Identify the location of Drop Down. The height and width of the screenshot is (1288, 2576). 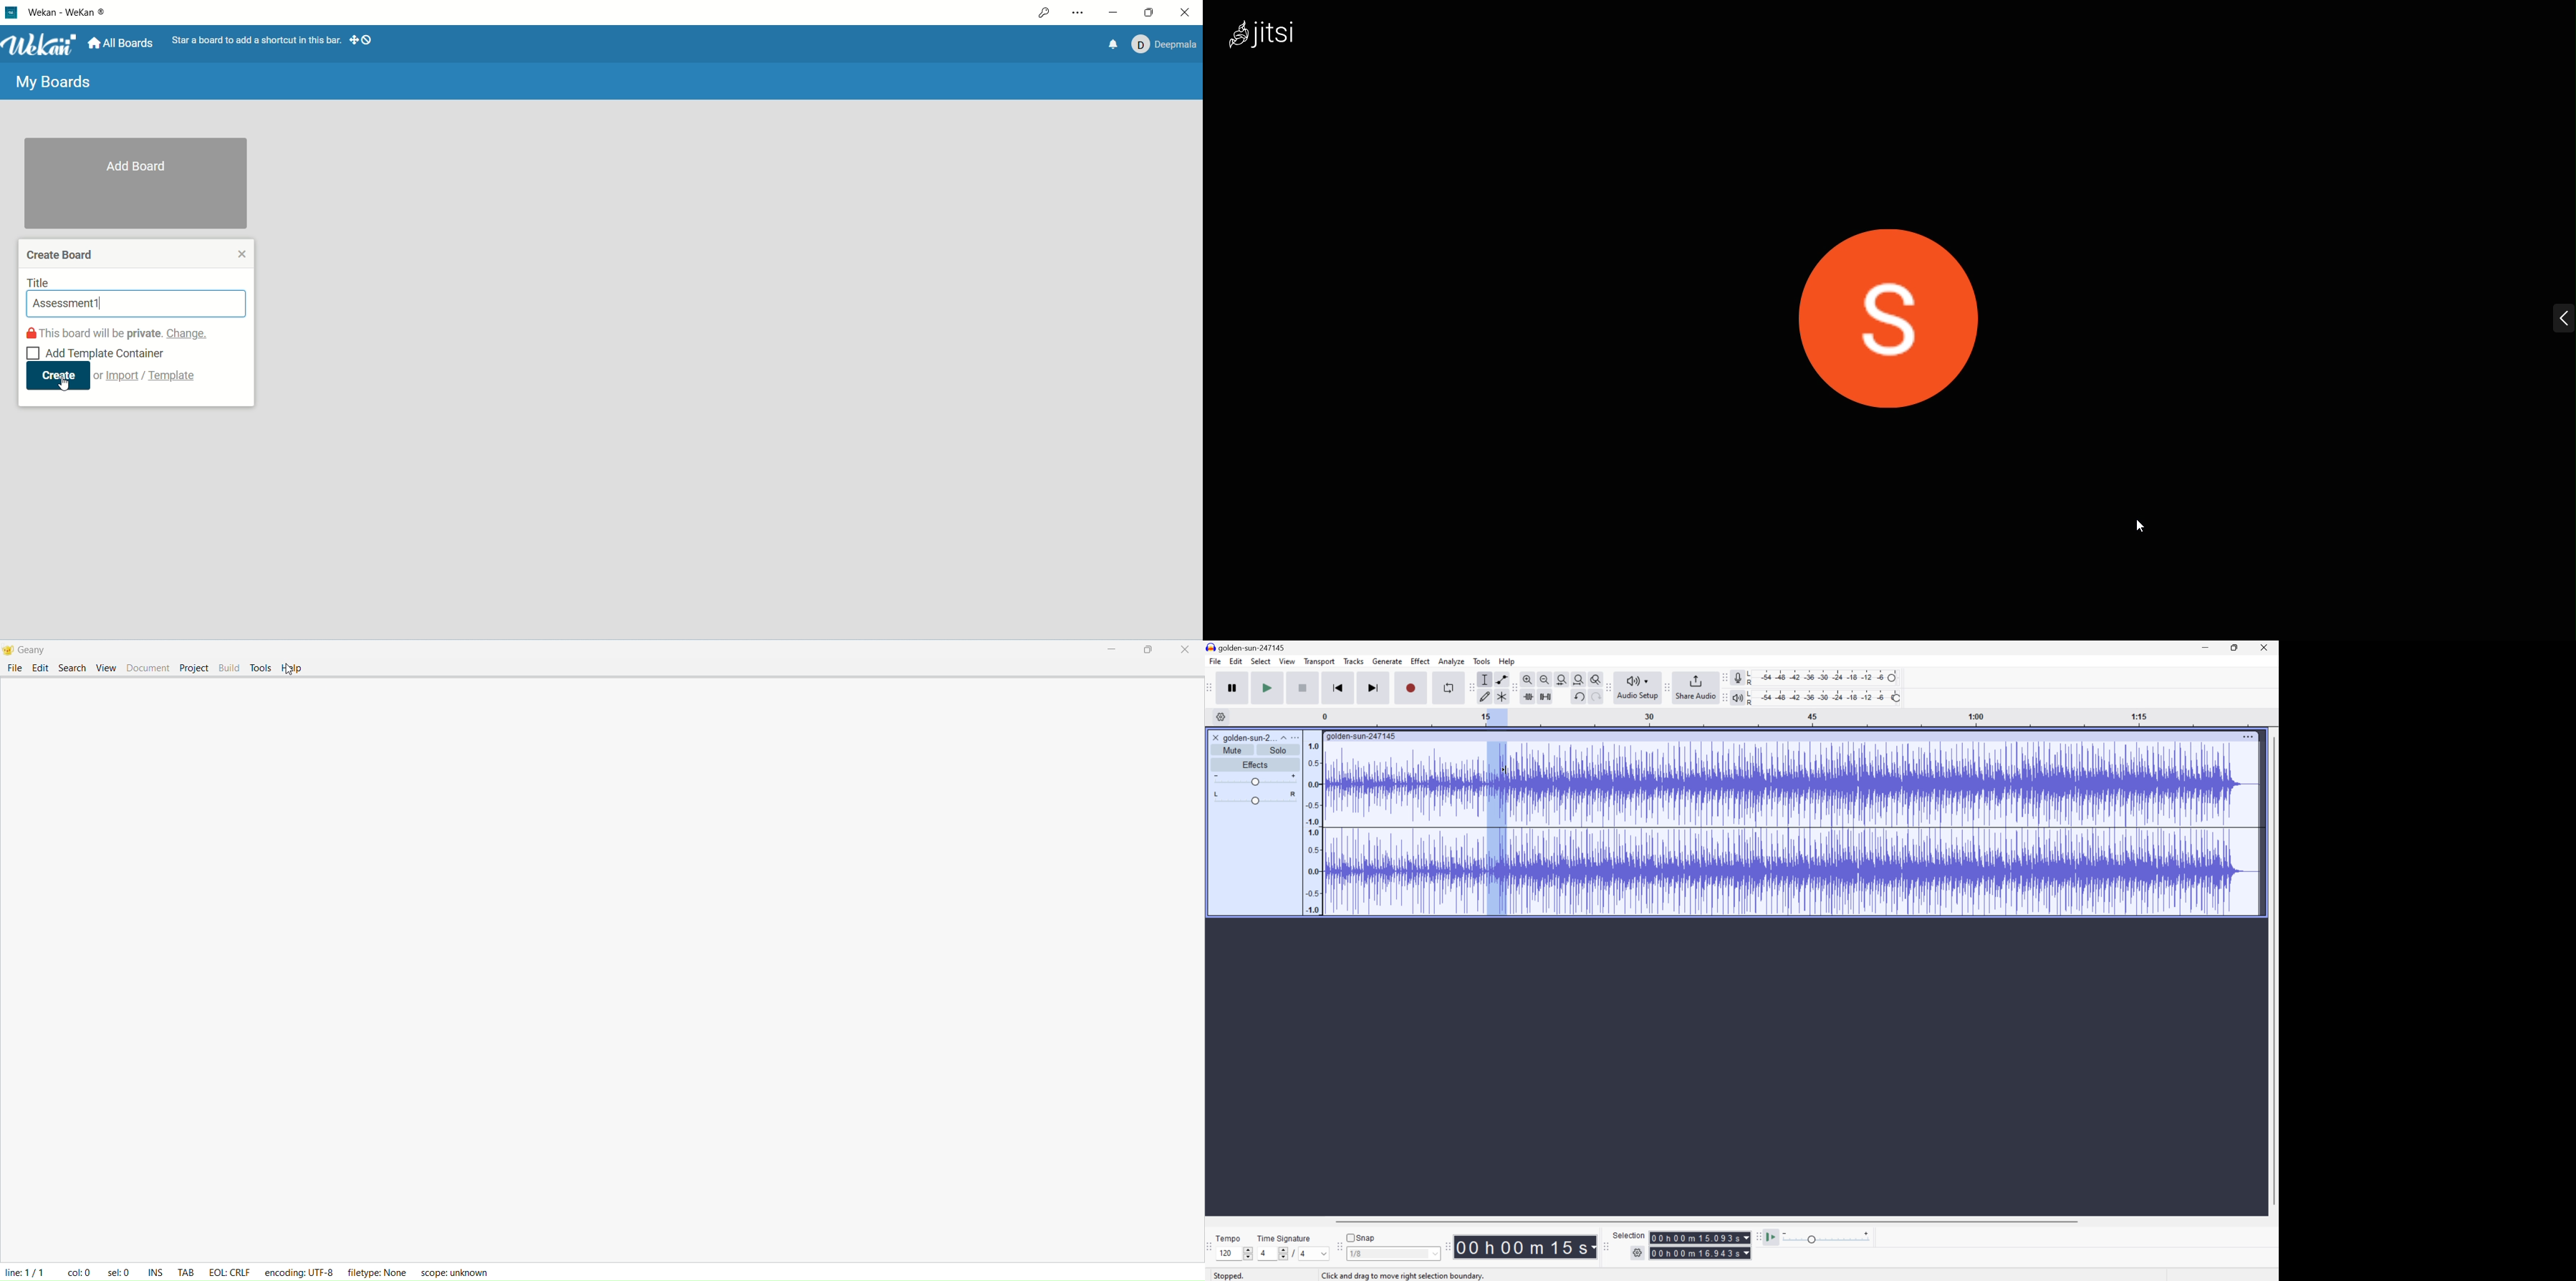
(1434, 1255).